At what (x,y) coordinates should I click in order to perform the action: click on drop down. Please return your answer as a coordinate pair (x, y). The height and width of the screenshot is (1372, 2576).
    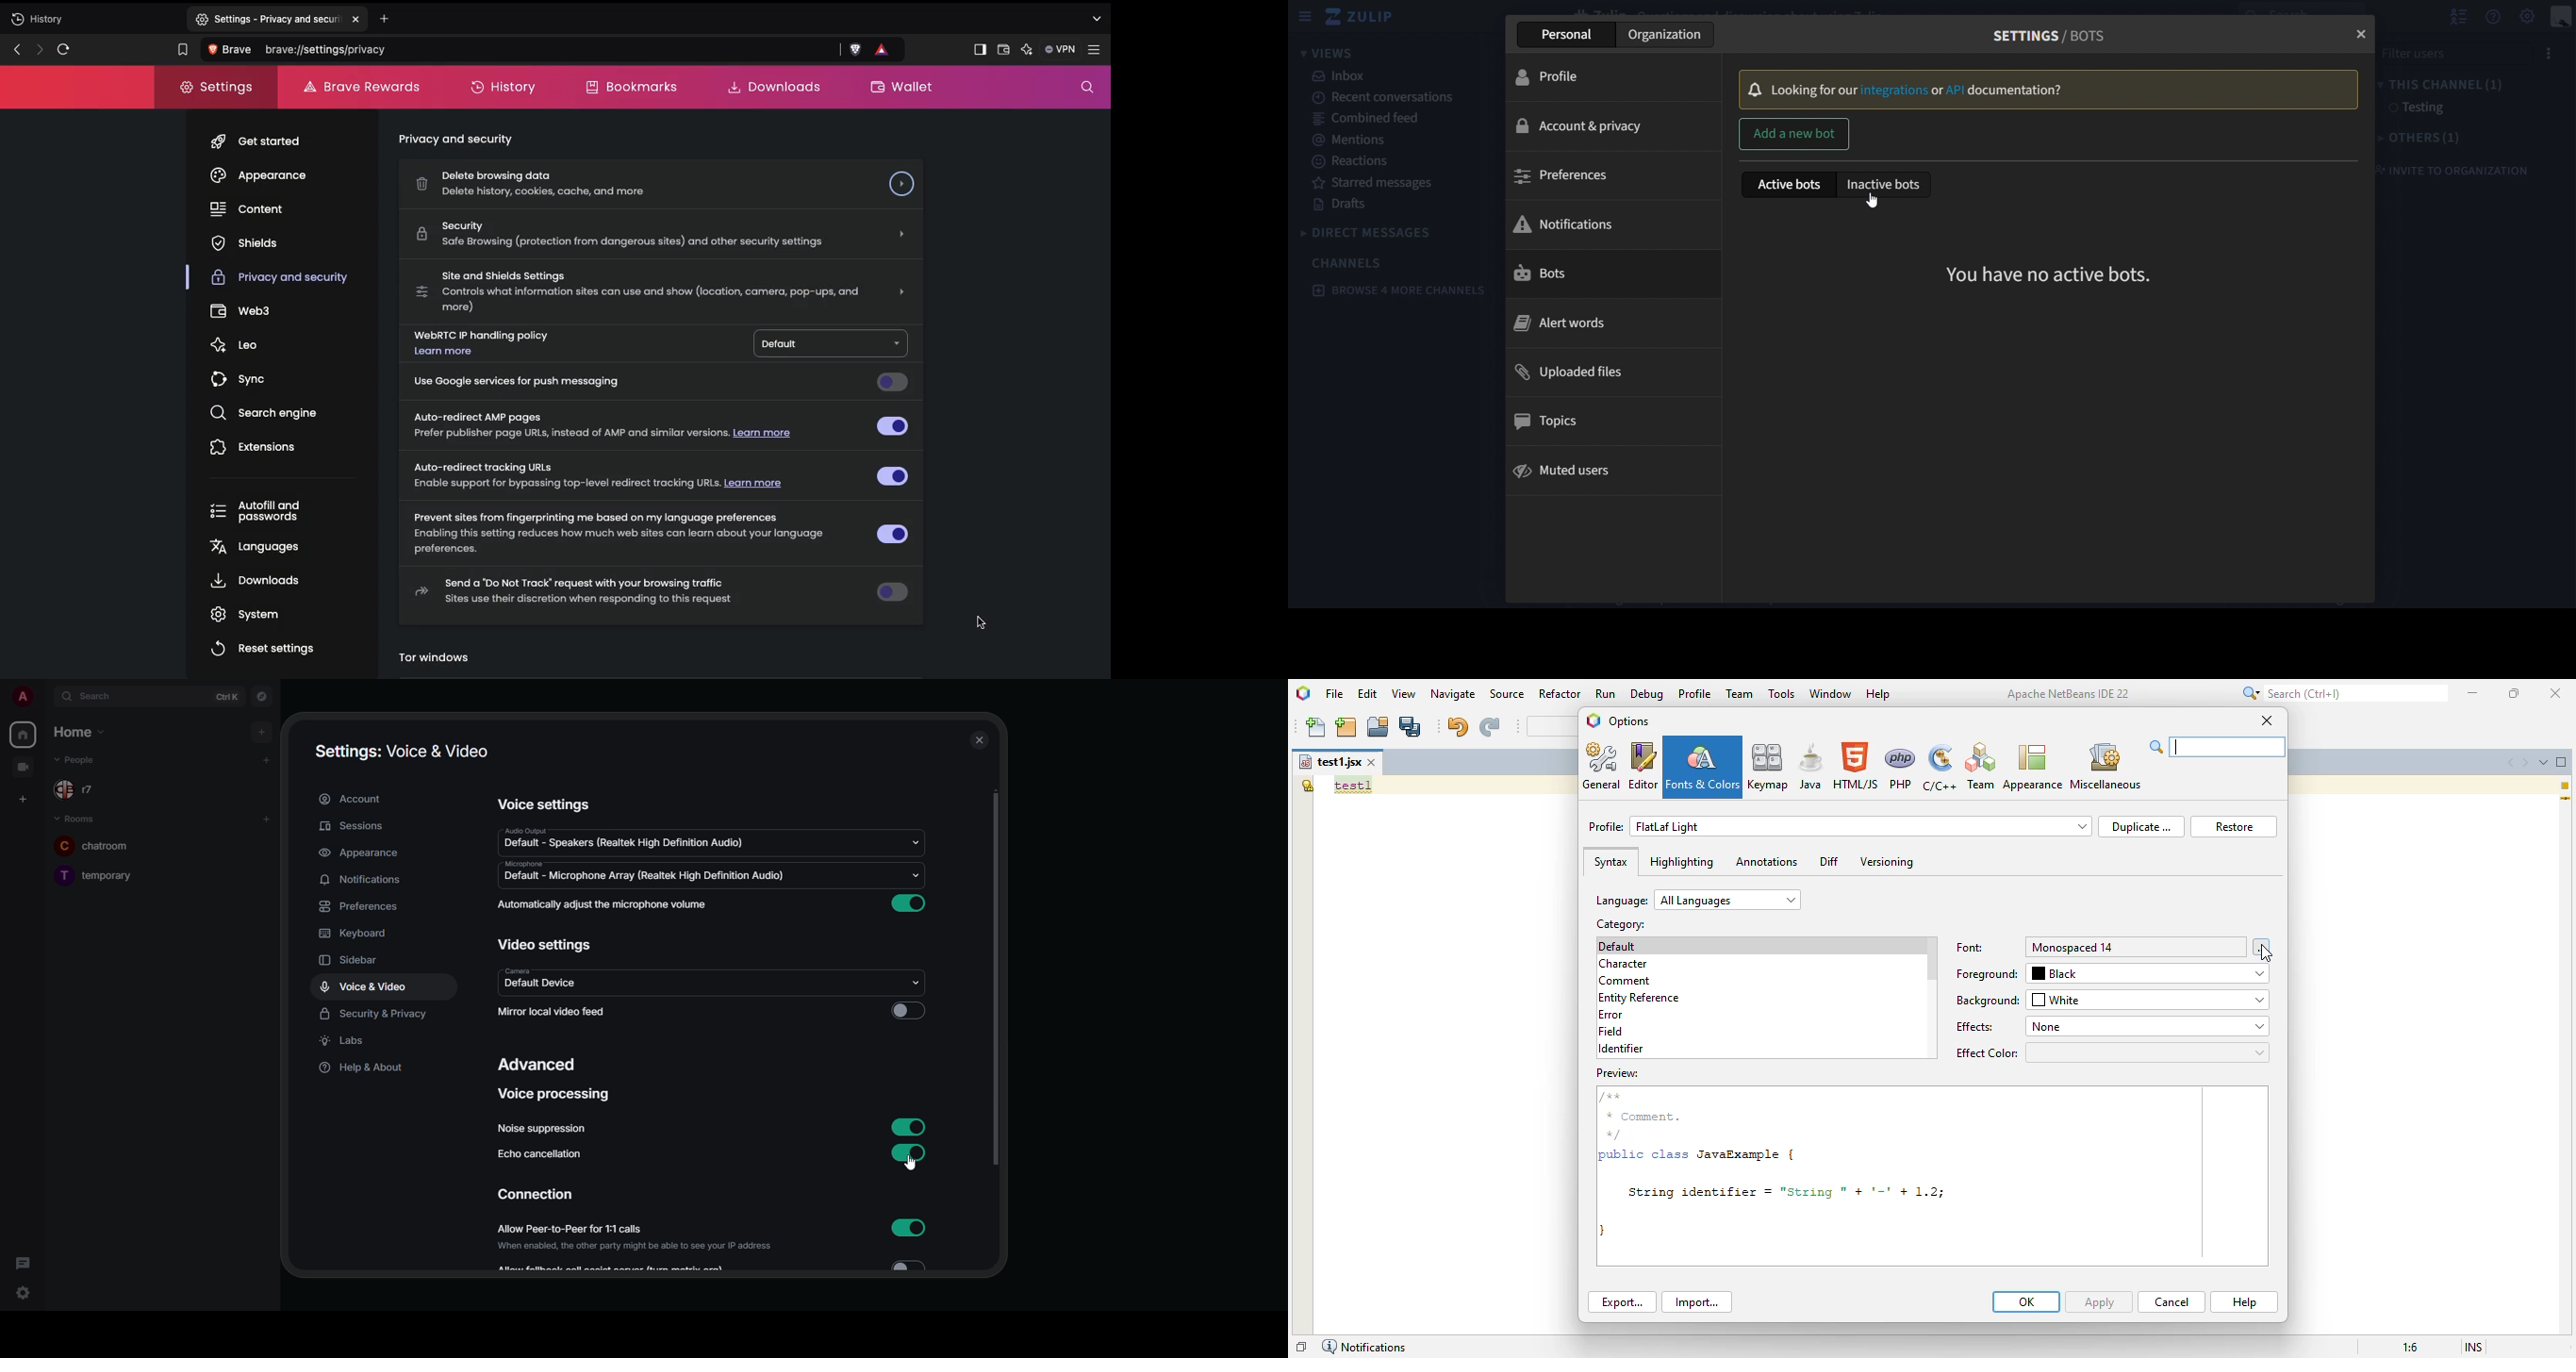
    Looking at the image, I should click on (918, 983).